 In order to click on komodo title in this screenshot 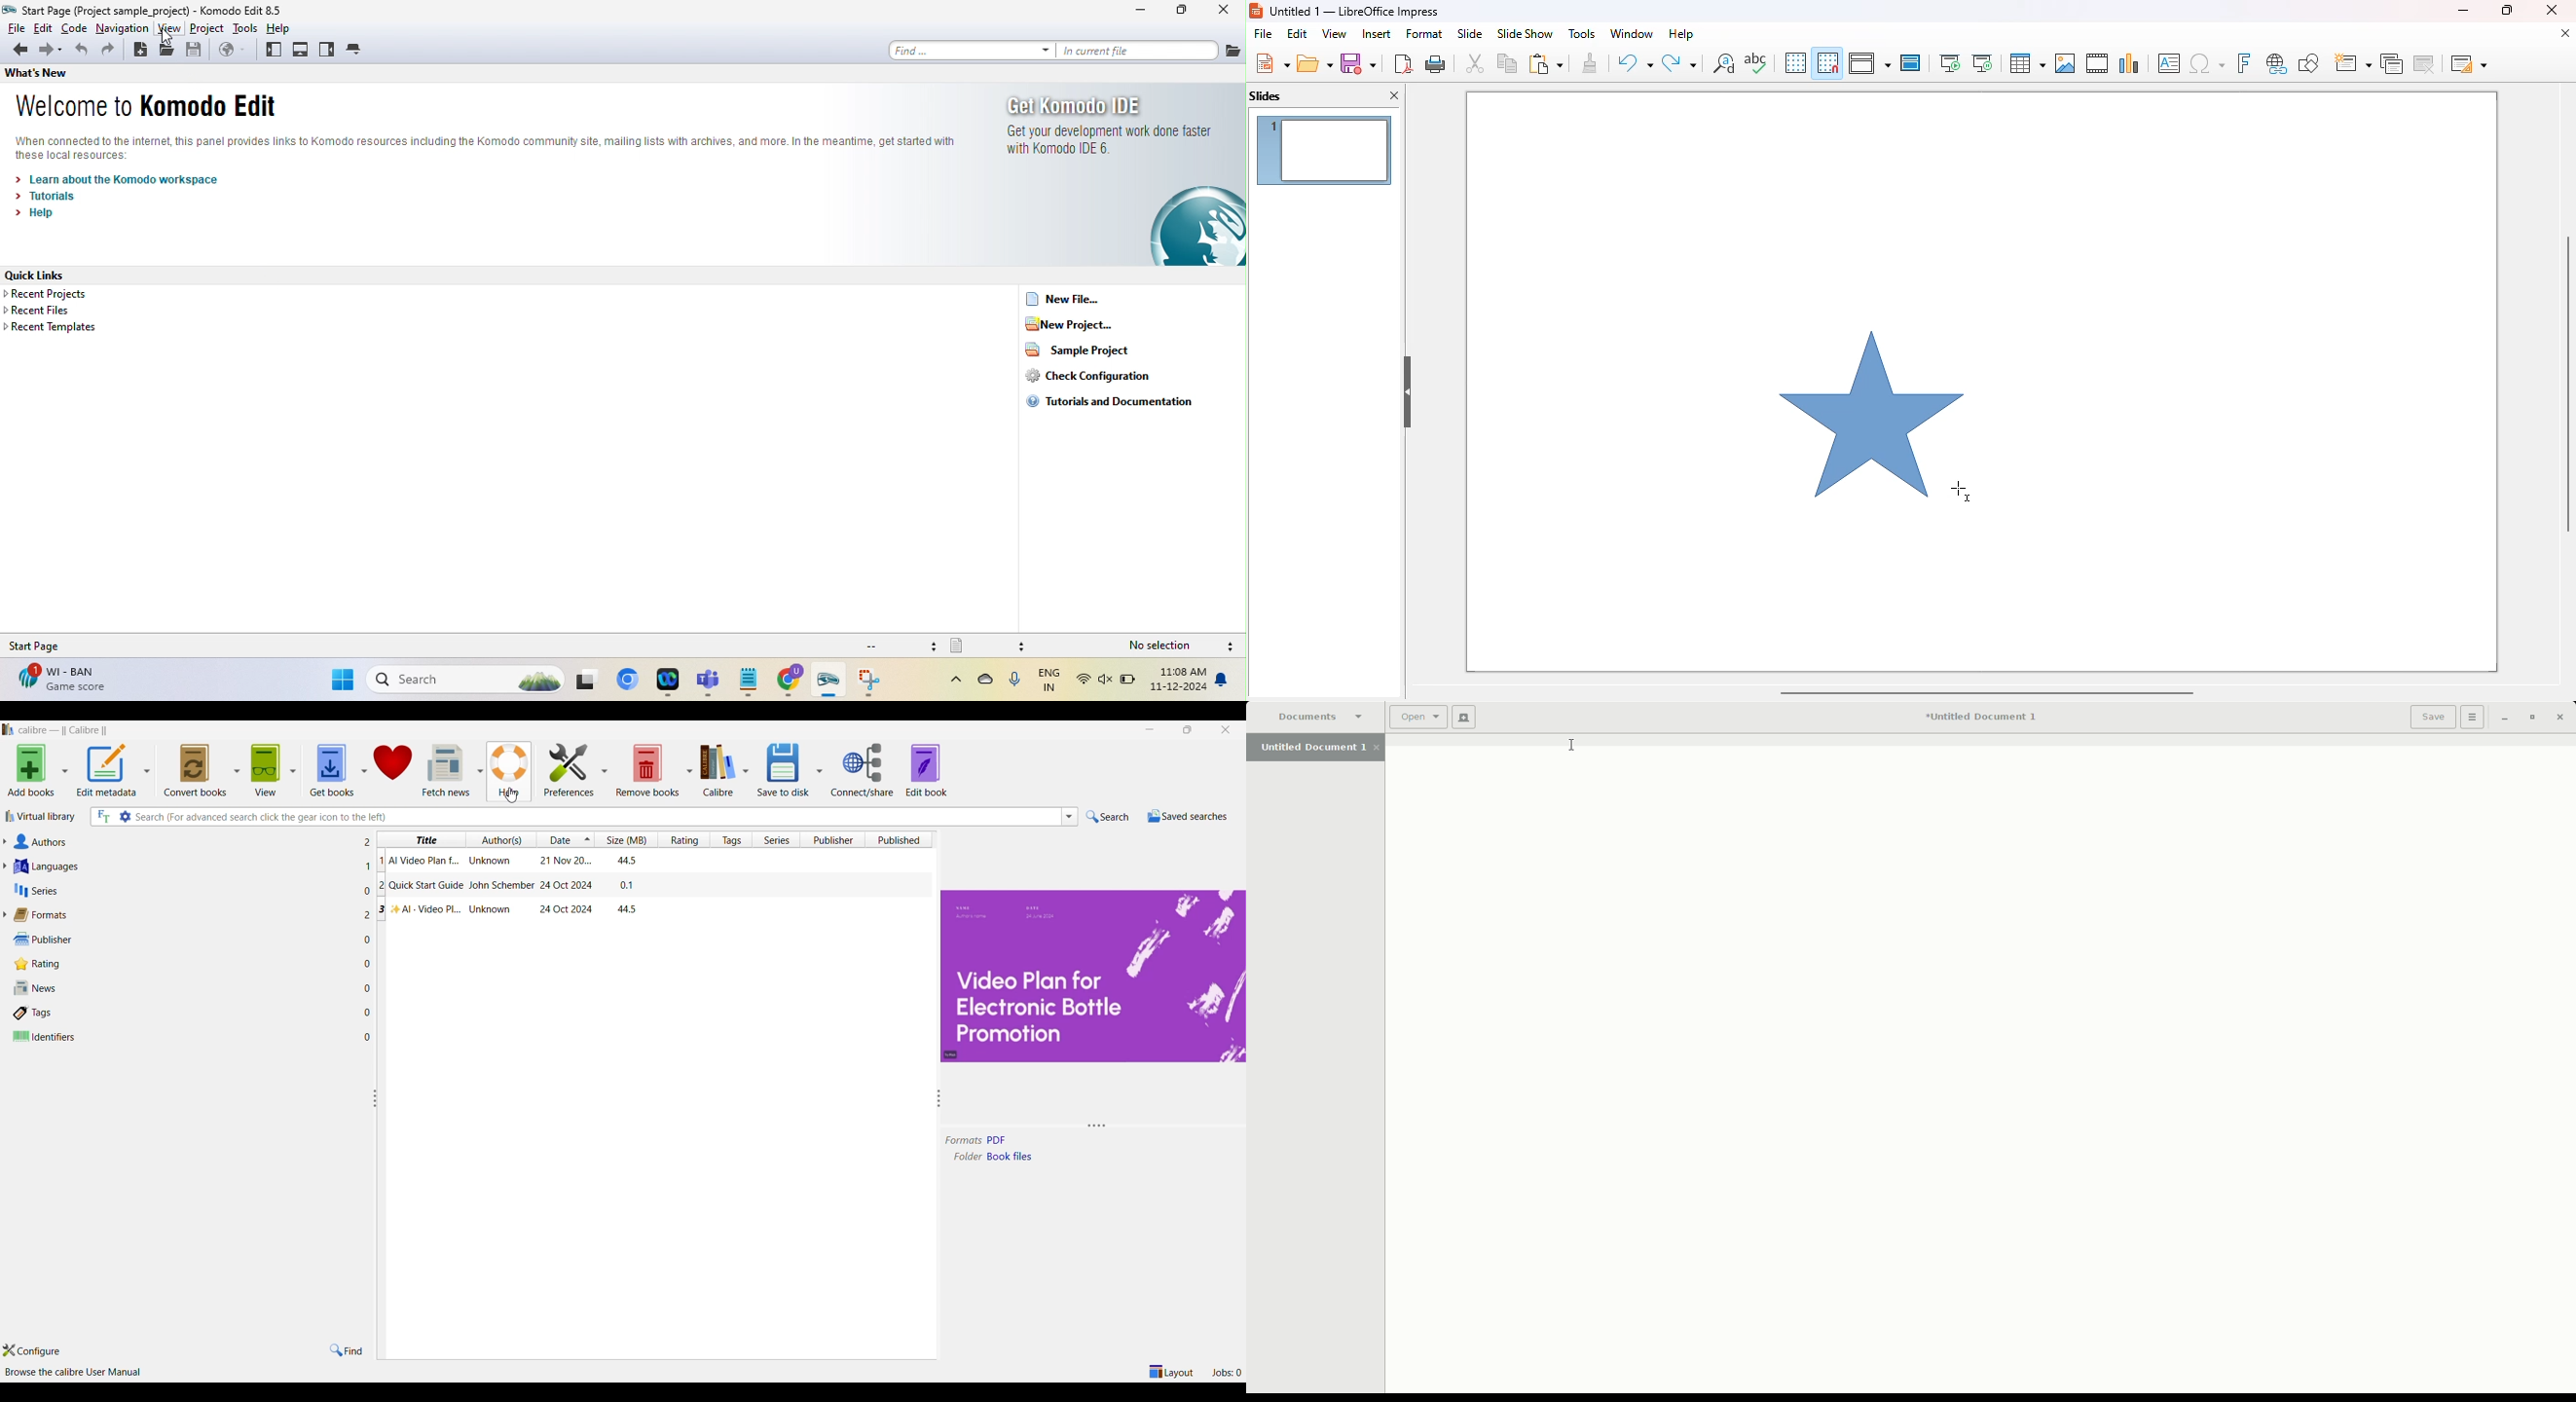, I will do `click(253, 9)`.